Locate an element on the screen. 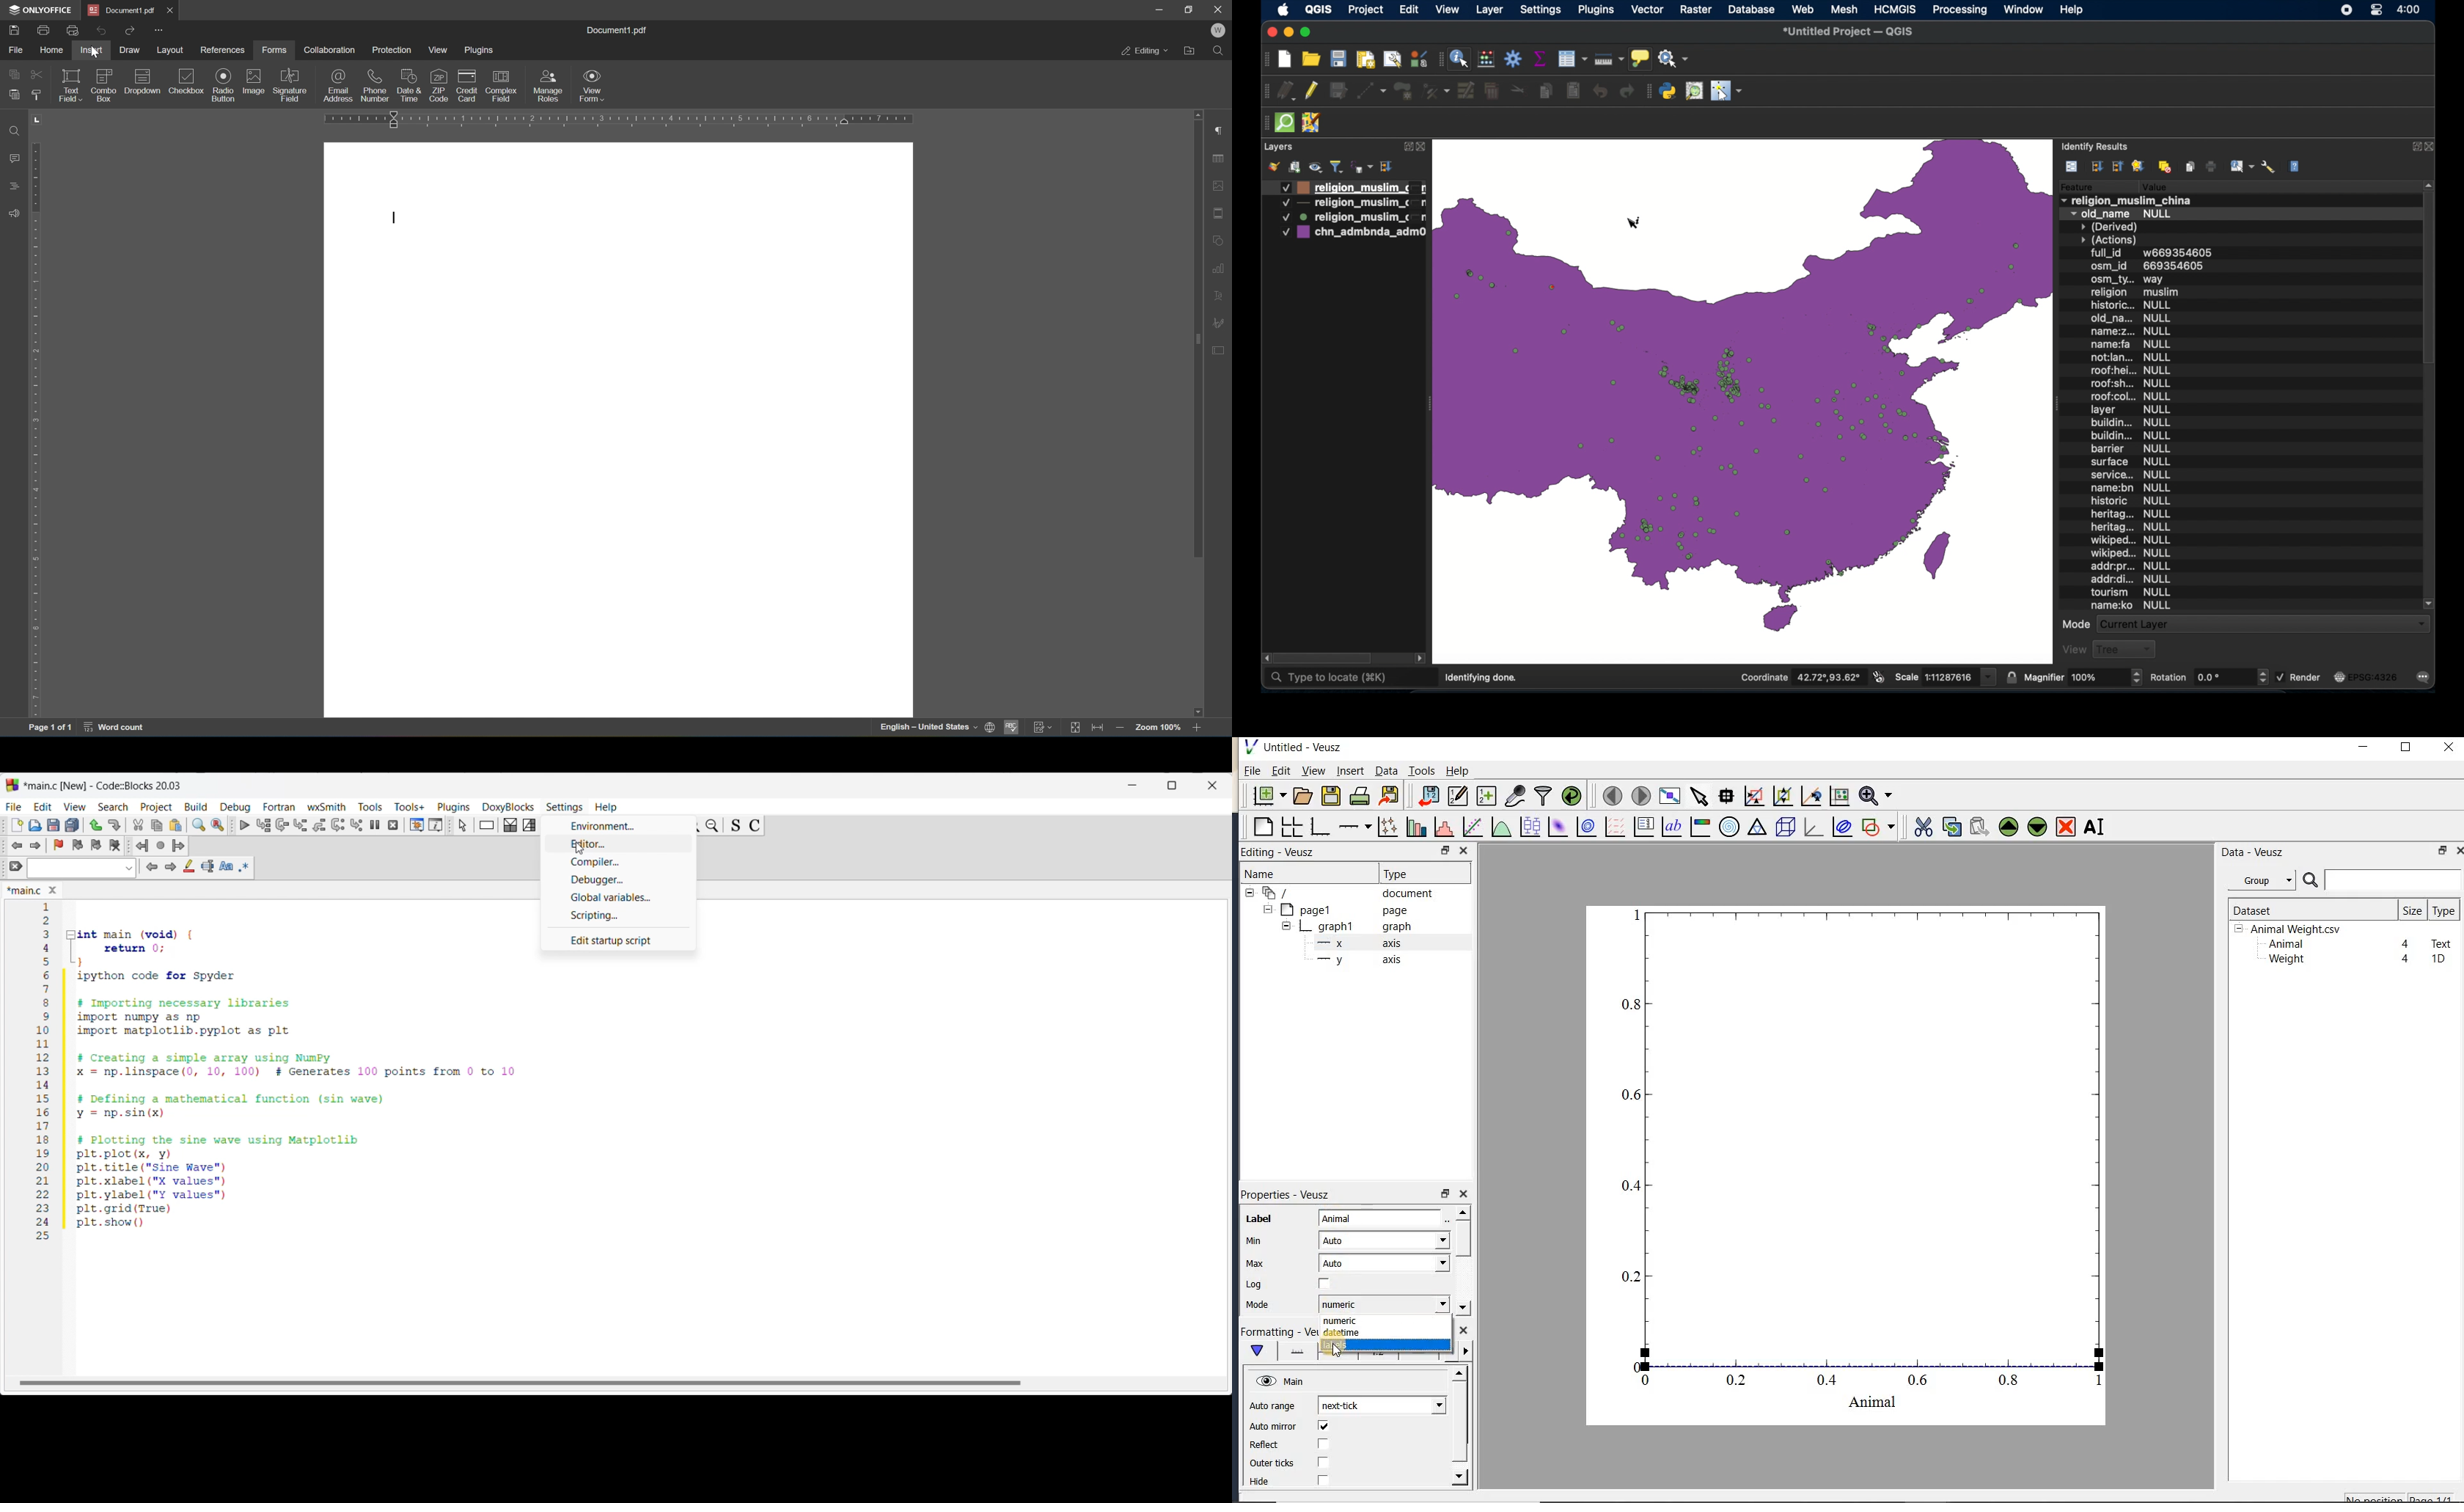  protection is located at coordinates (391, 50).